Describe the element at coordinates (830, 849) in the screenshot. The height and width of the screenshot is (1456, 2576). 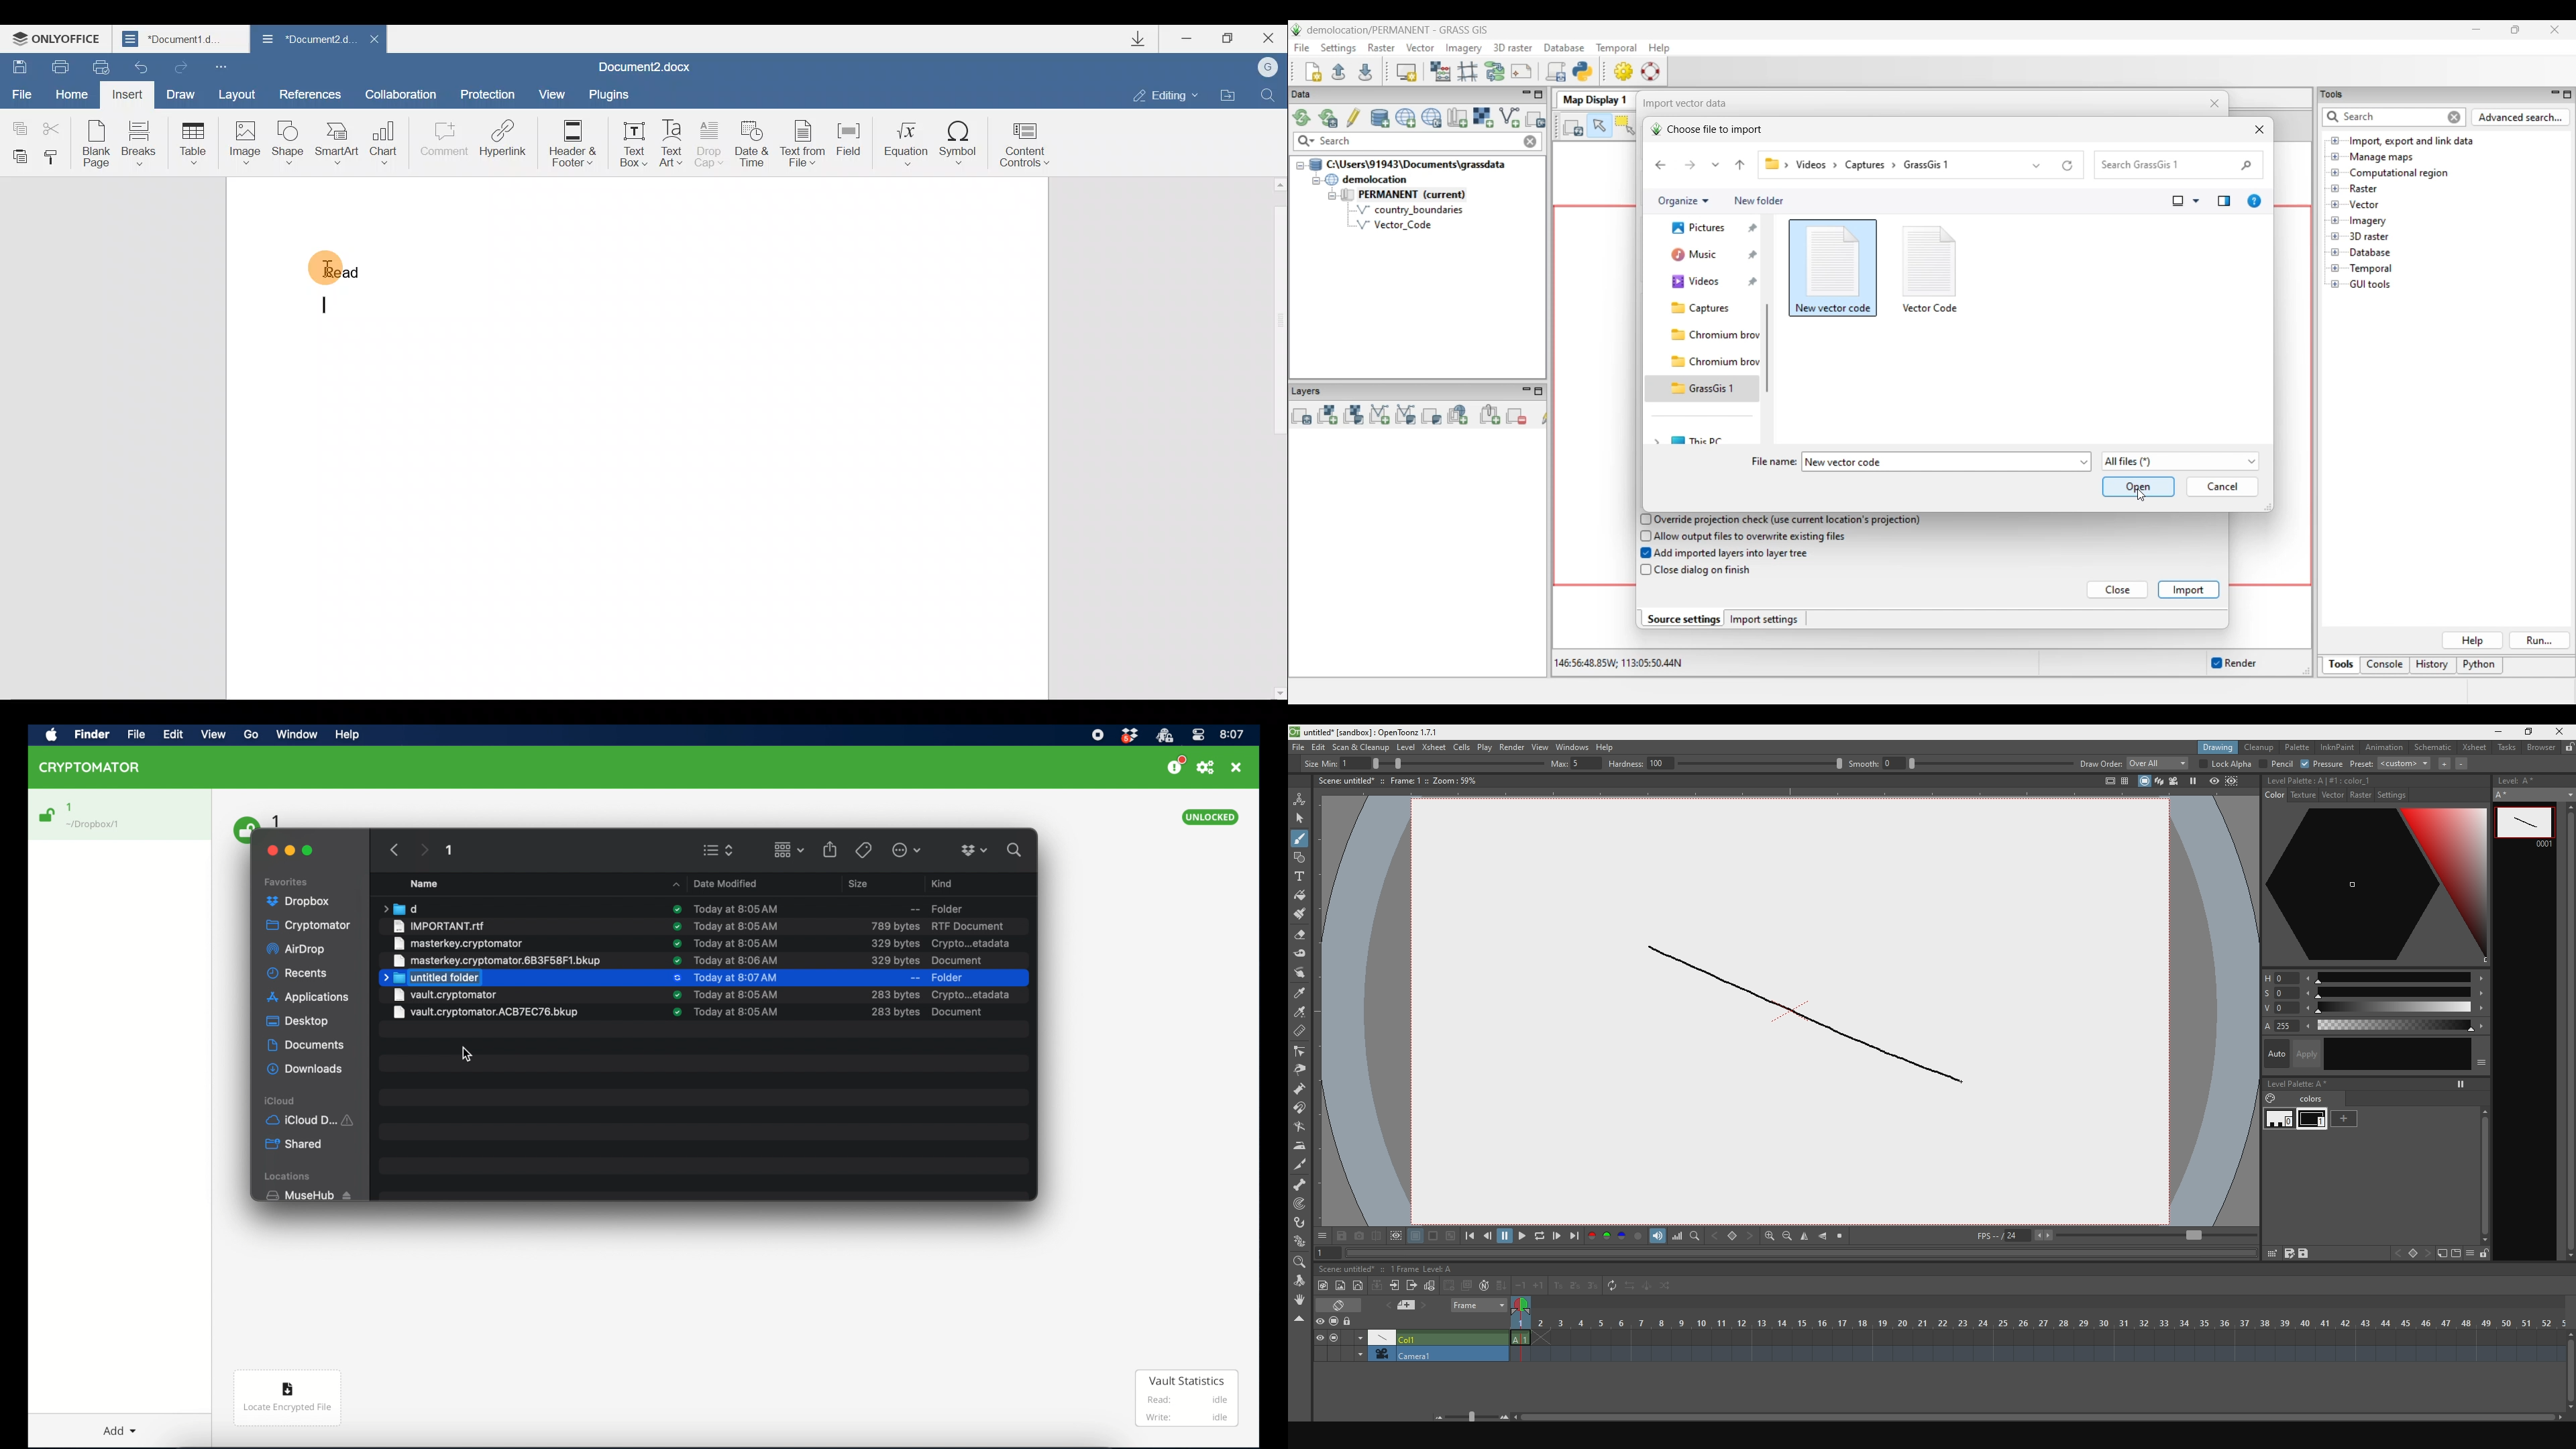
I see `share` at that location.